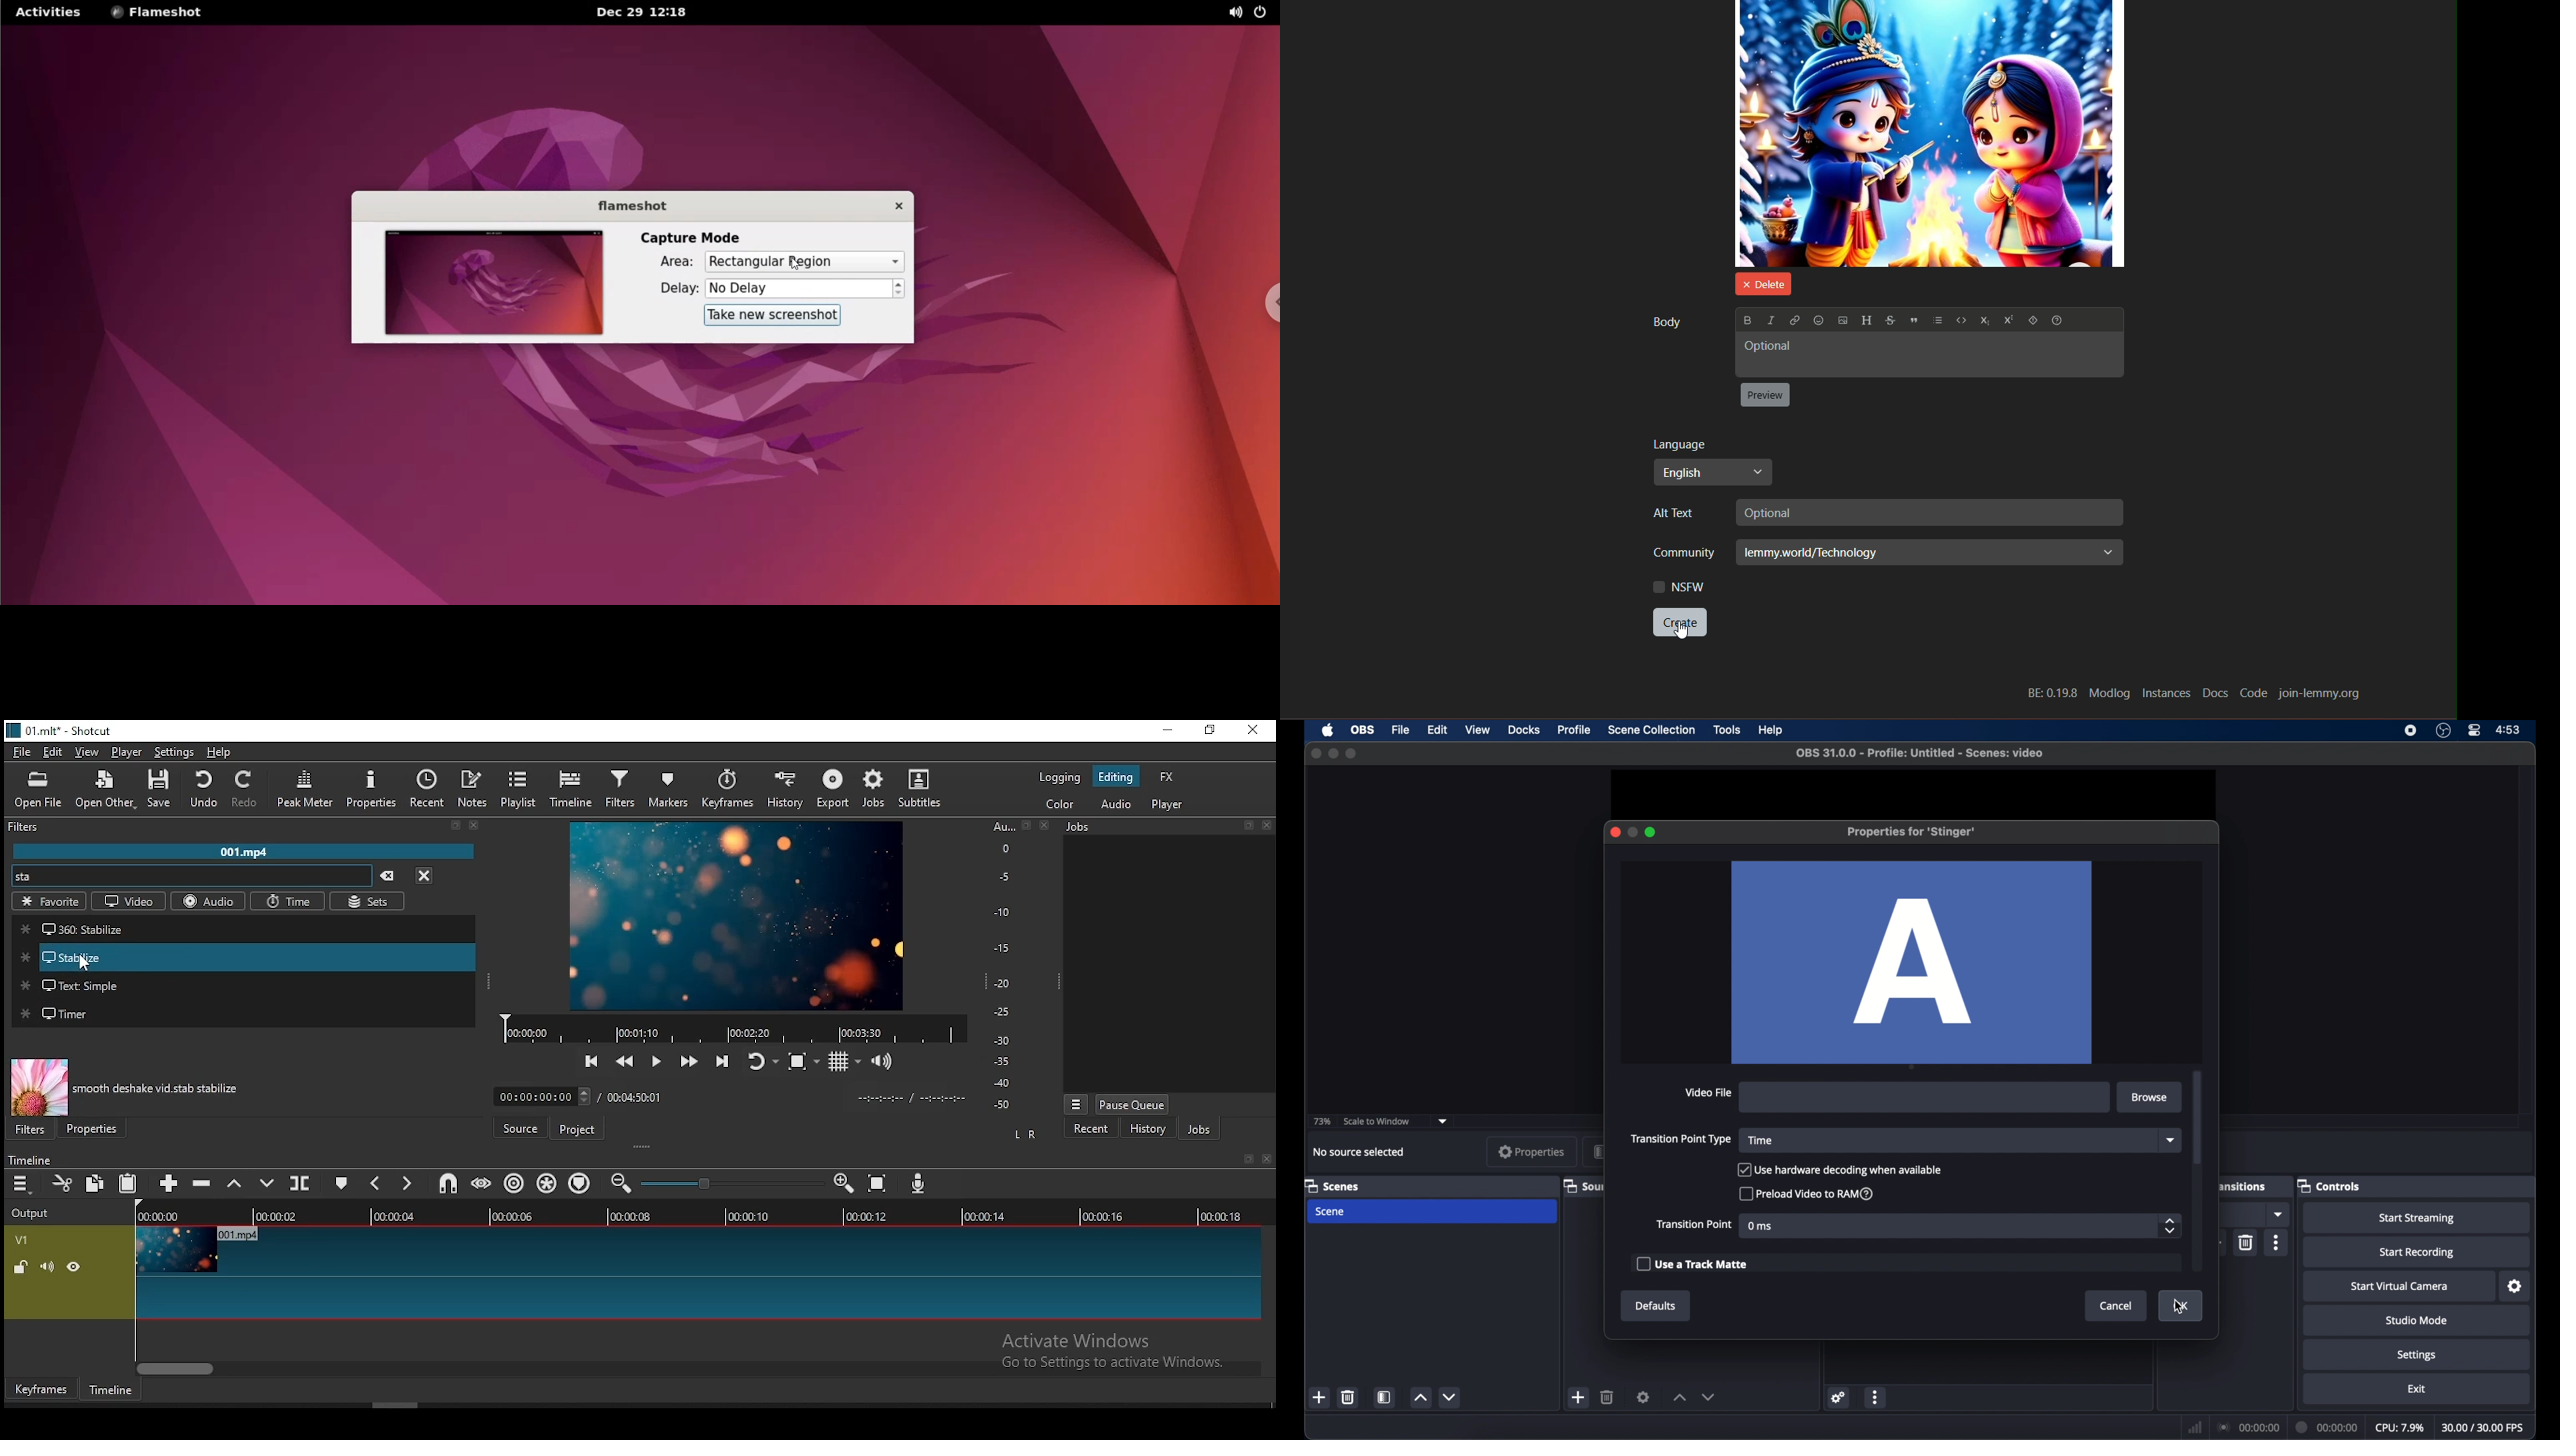 The image size is (2576, 1456). Describe the element at coordinates (472, 825) in the screenshot. I see `close menu` at that location.